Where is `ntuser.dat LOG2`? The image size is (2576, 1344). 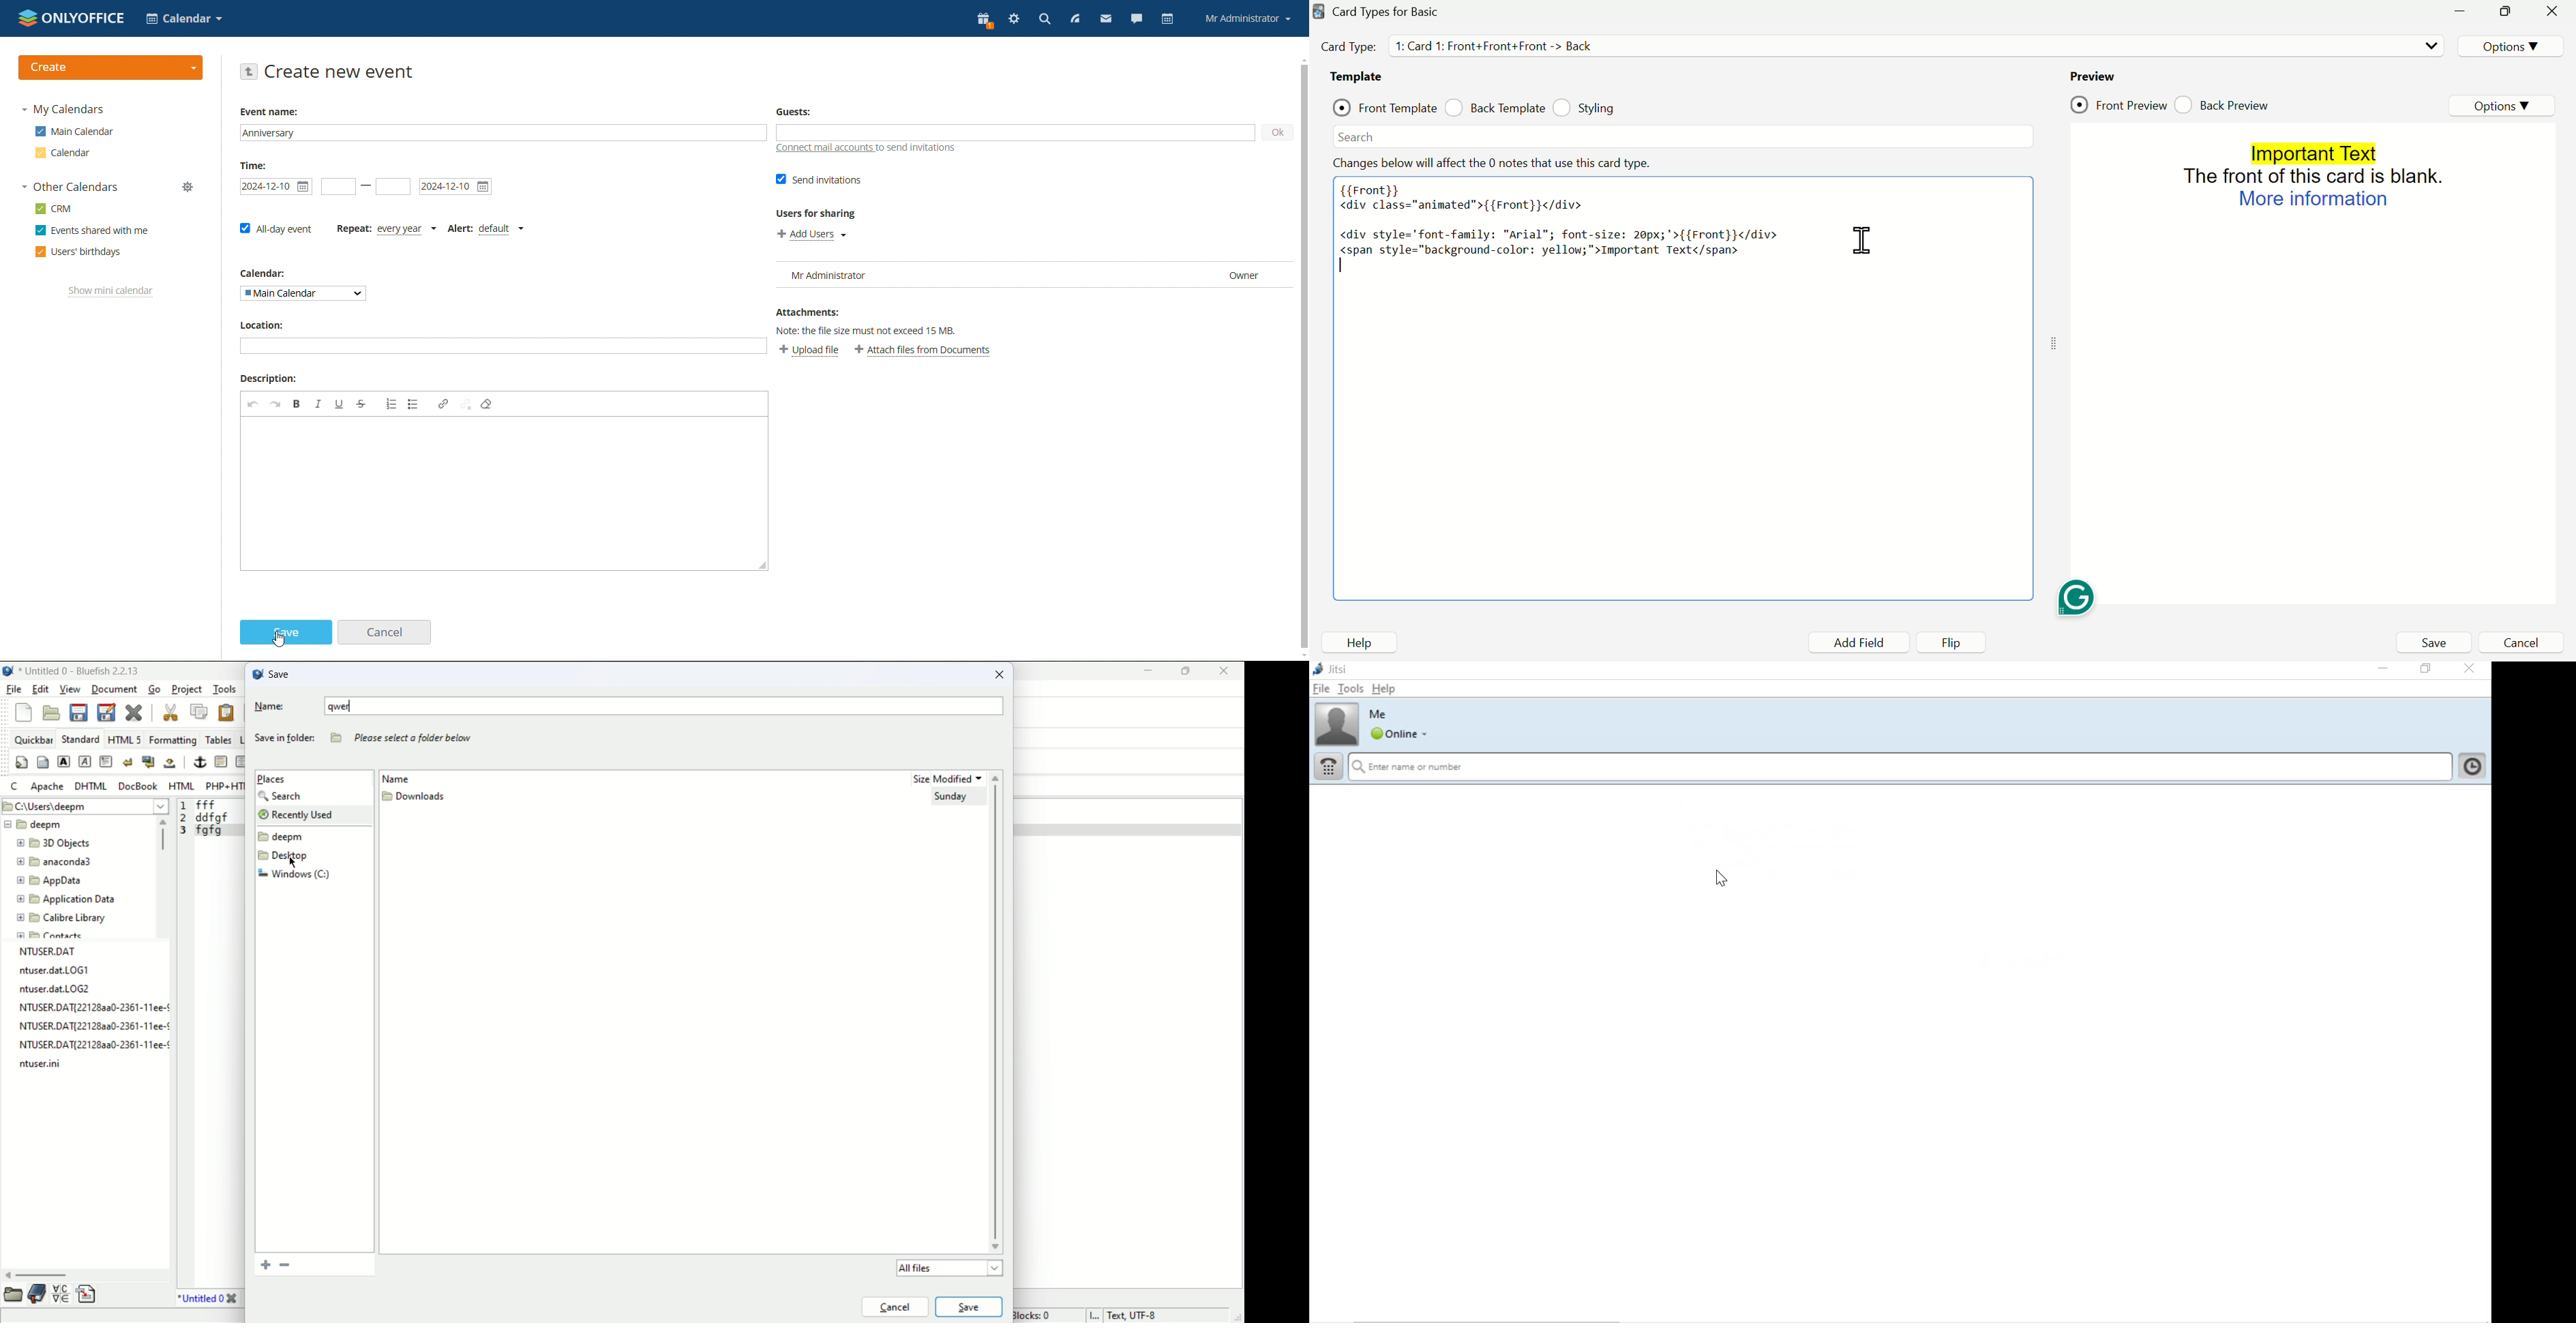 ntuser.dat LOG2 is located at coordinates (58, 990).